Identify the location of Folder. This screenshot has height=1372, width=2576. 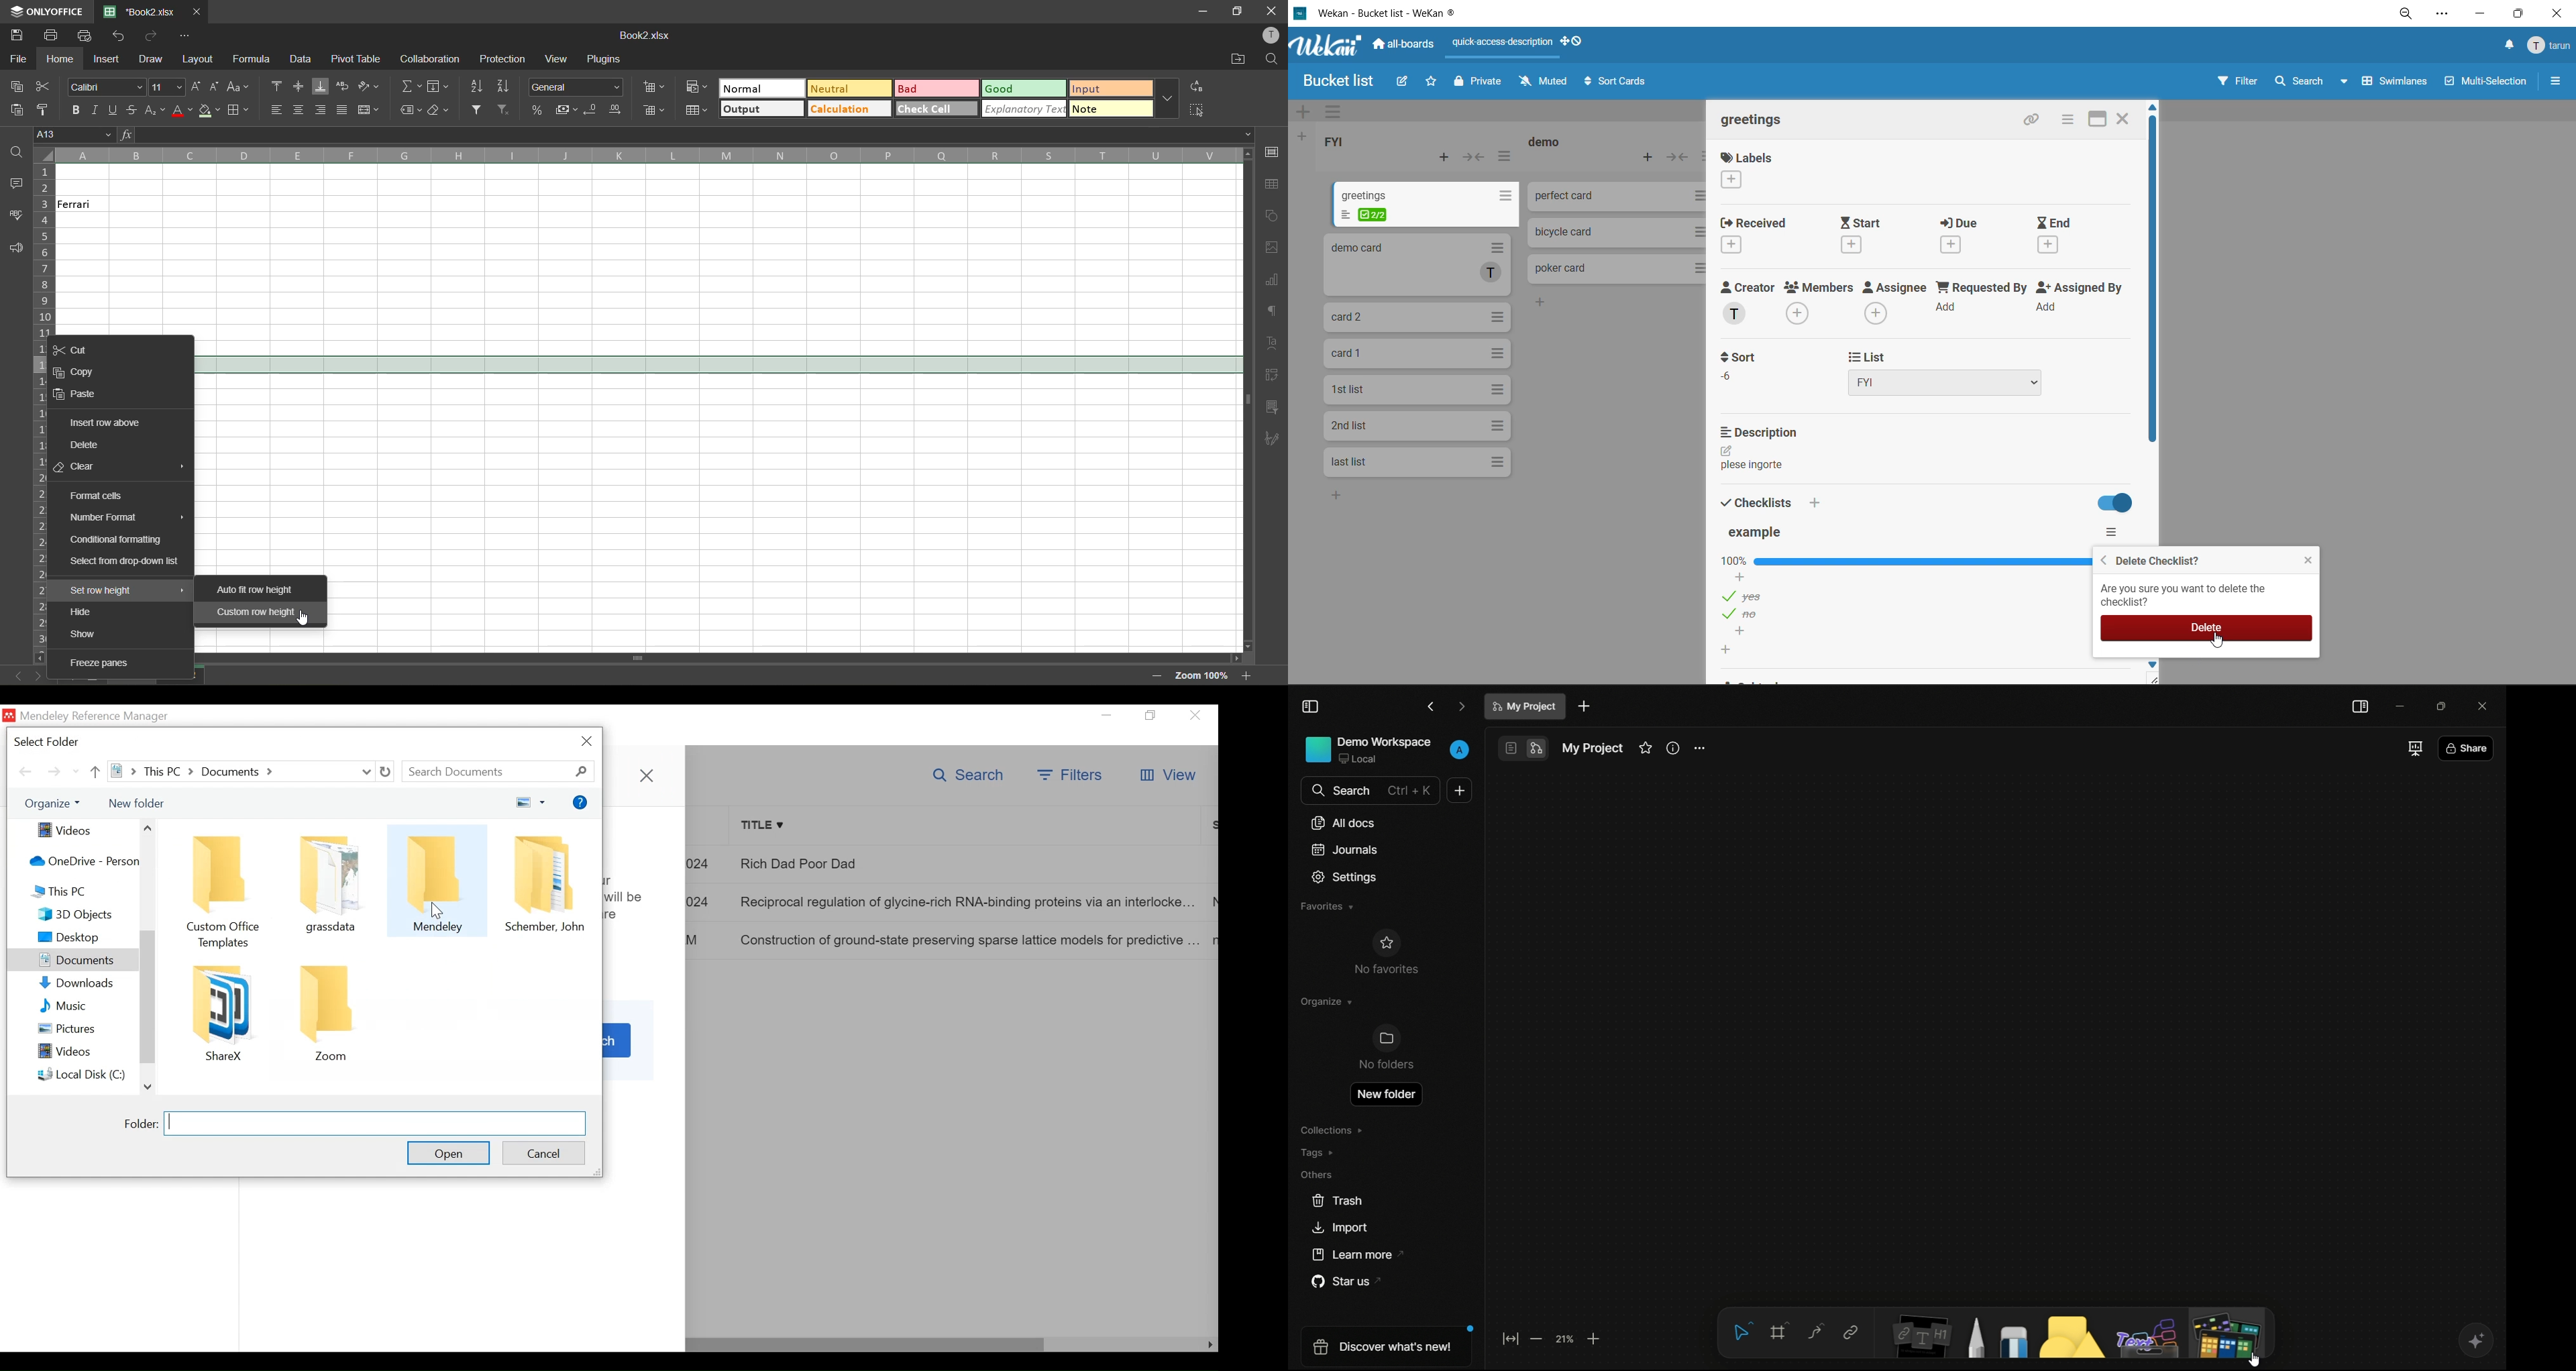
(545, 882).